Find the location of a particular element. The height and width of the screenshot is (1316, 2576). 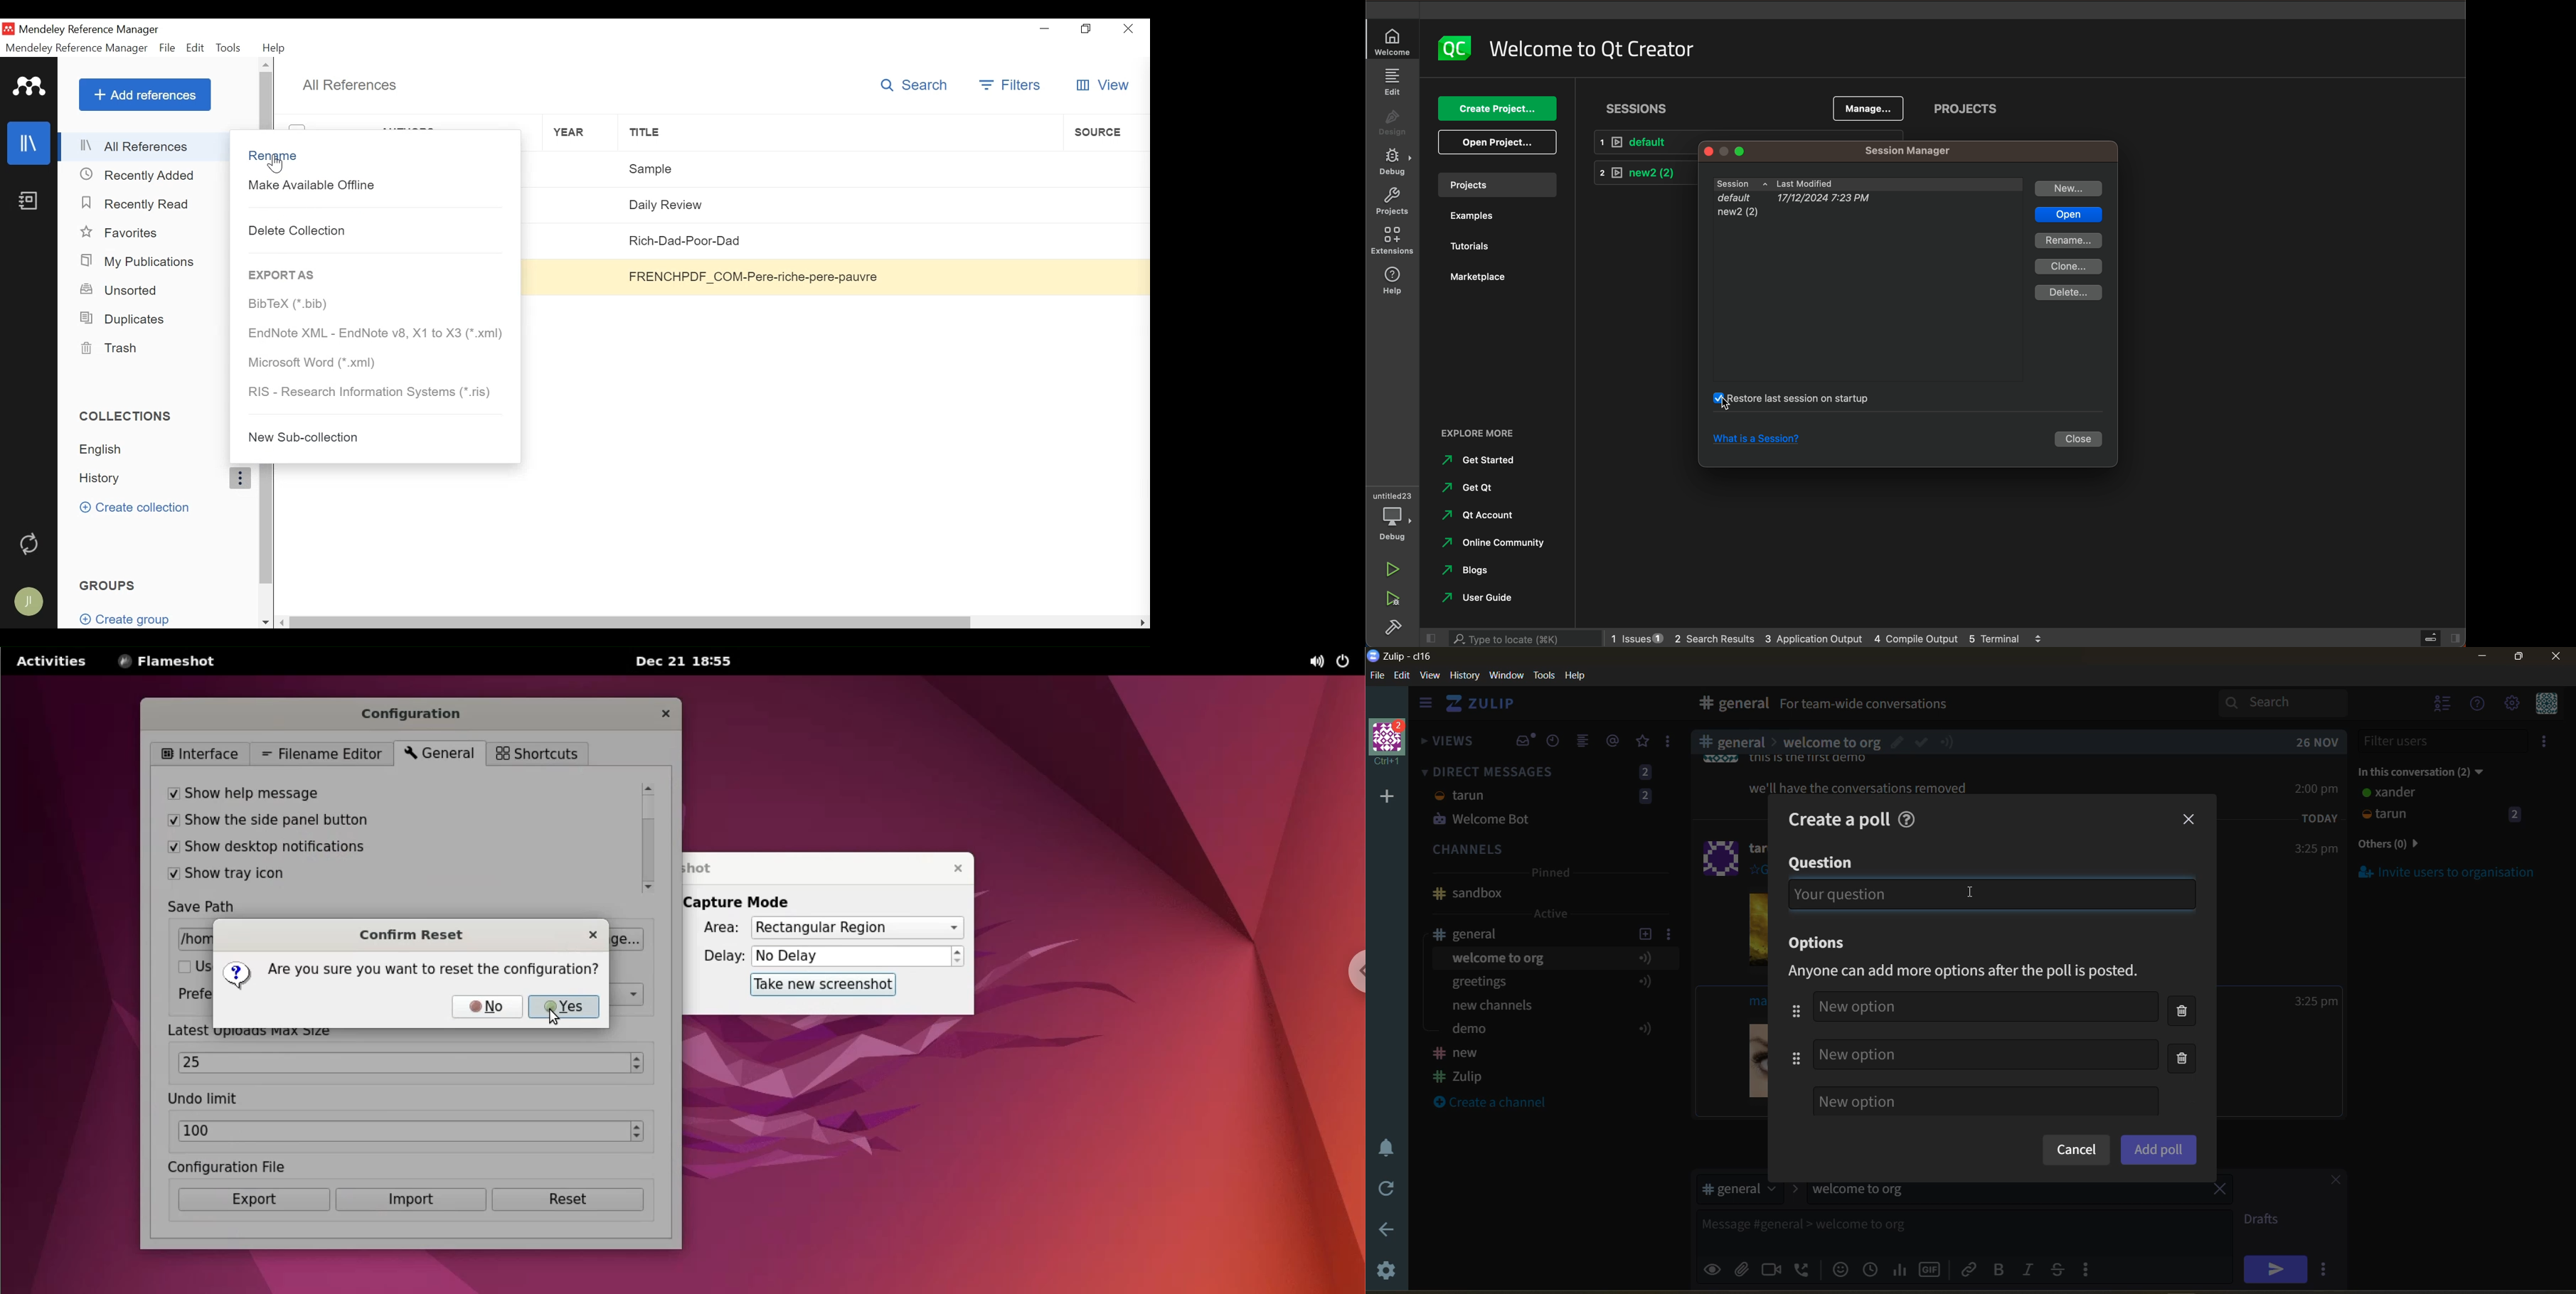

Collection is located at coordinates (149, 478).